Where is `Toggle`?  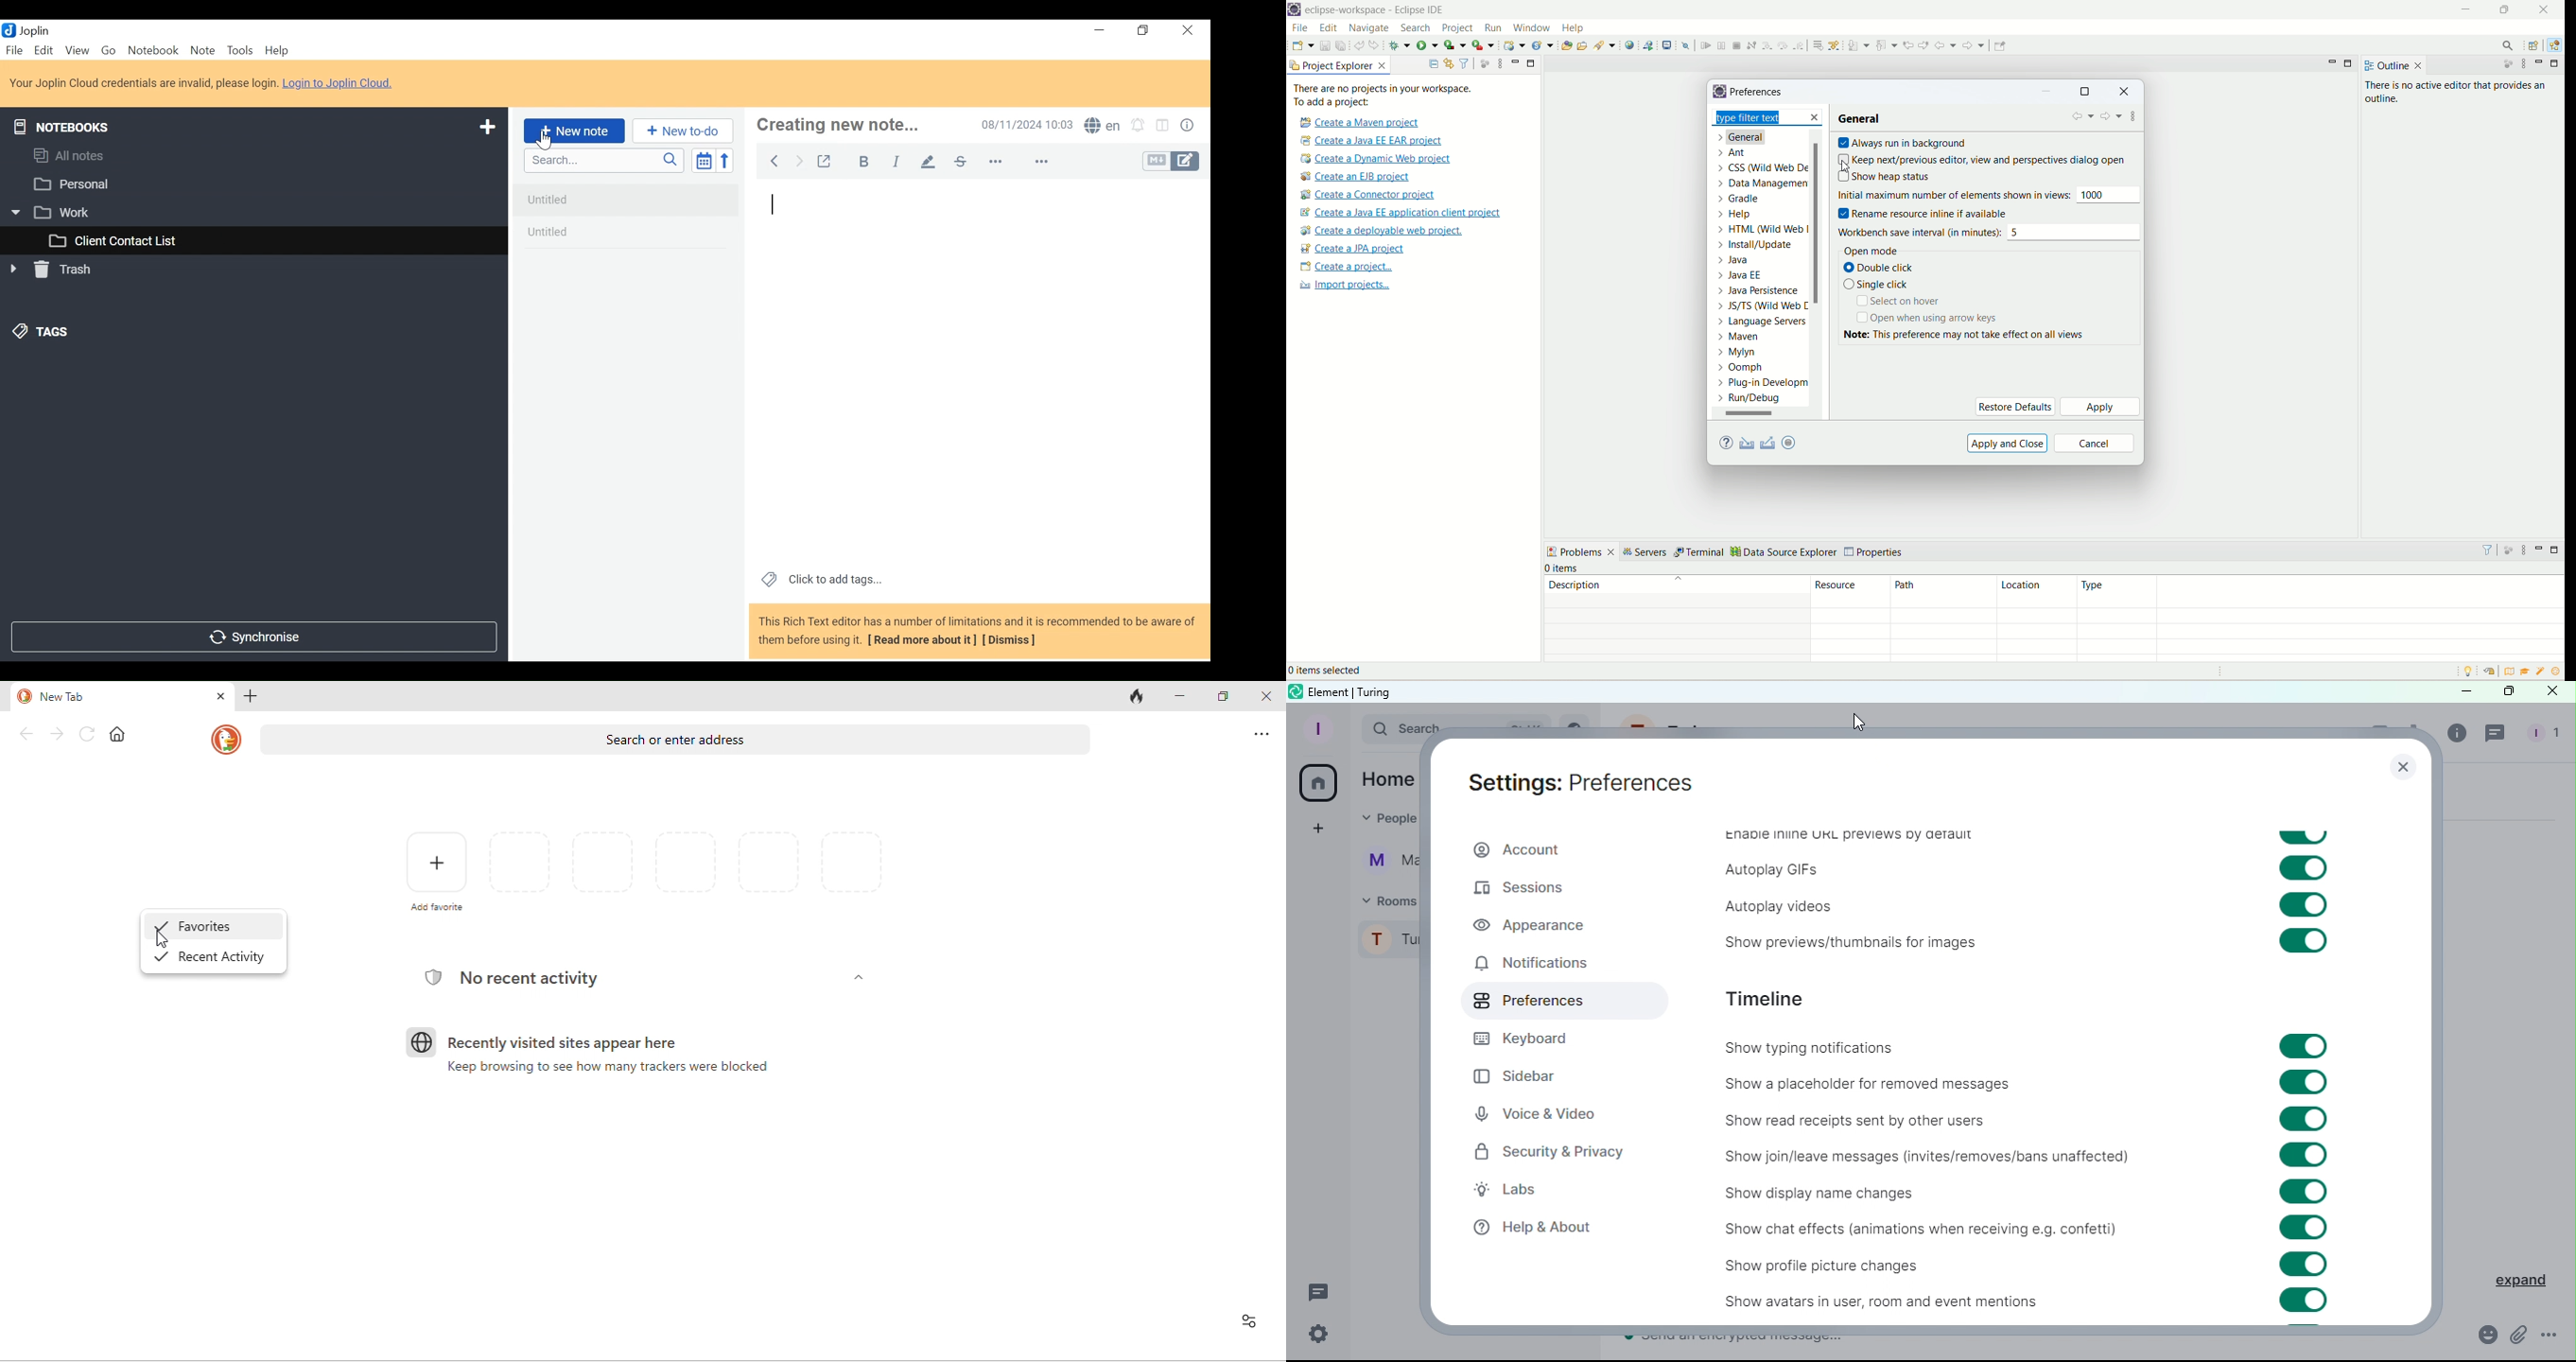
Toggle is located at coordinates (2301, 905).